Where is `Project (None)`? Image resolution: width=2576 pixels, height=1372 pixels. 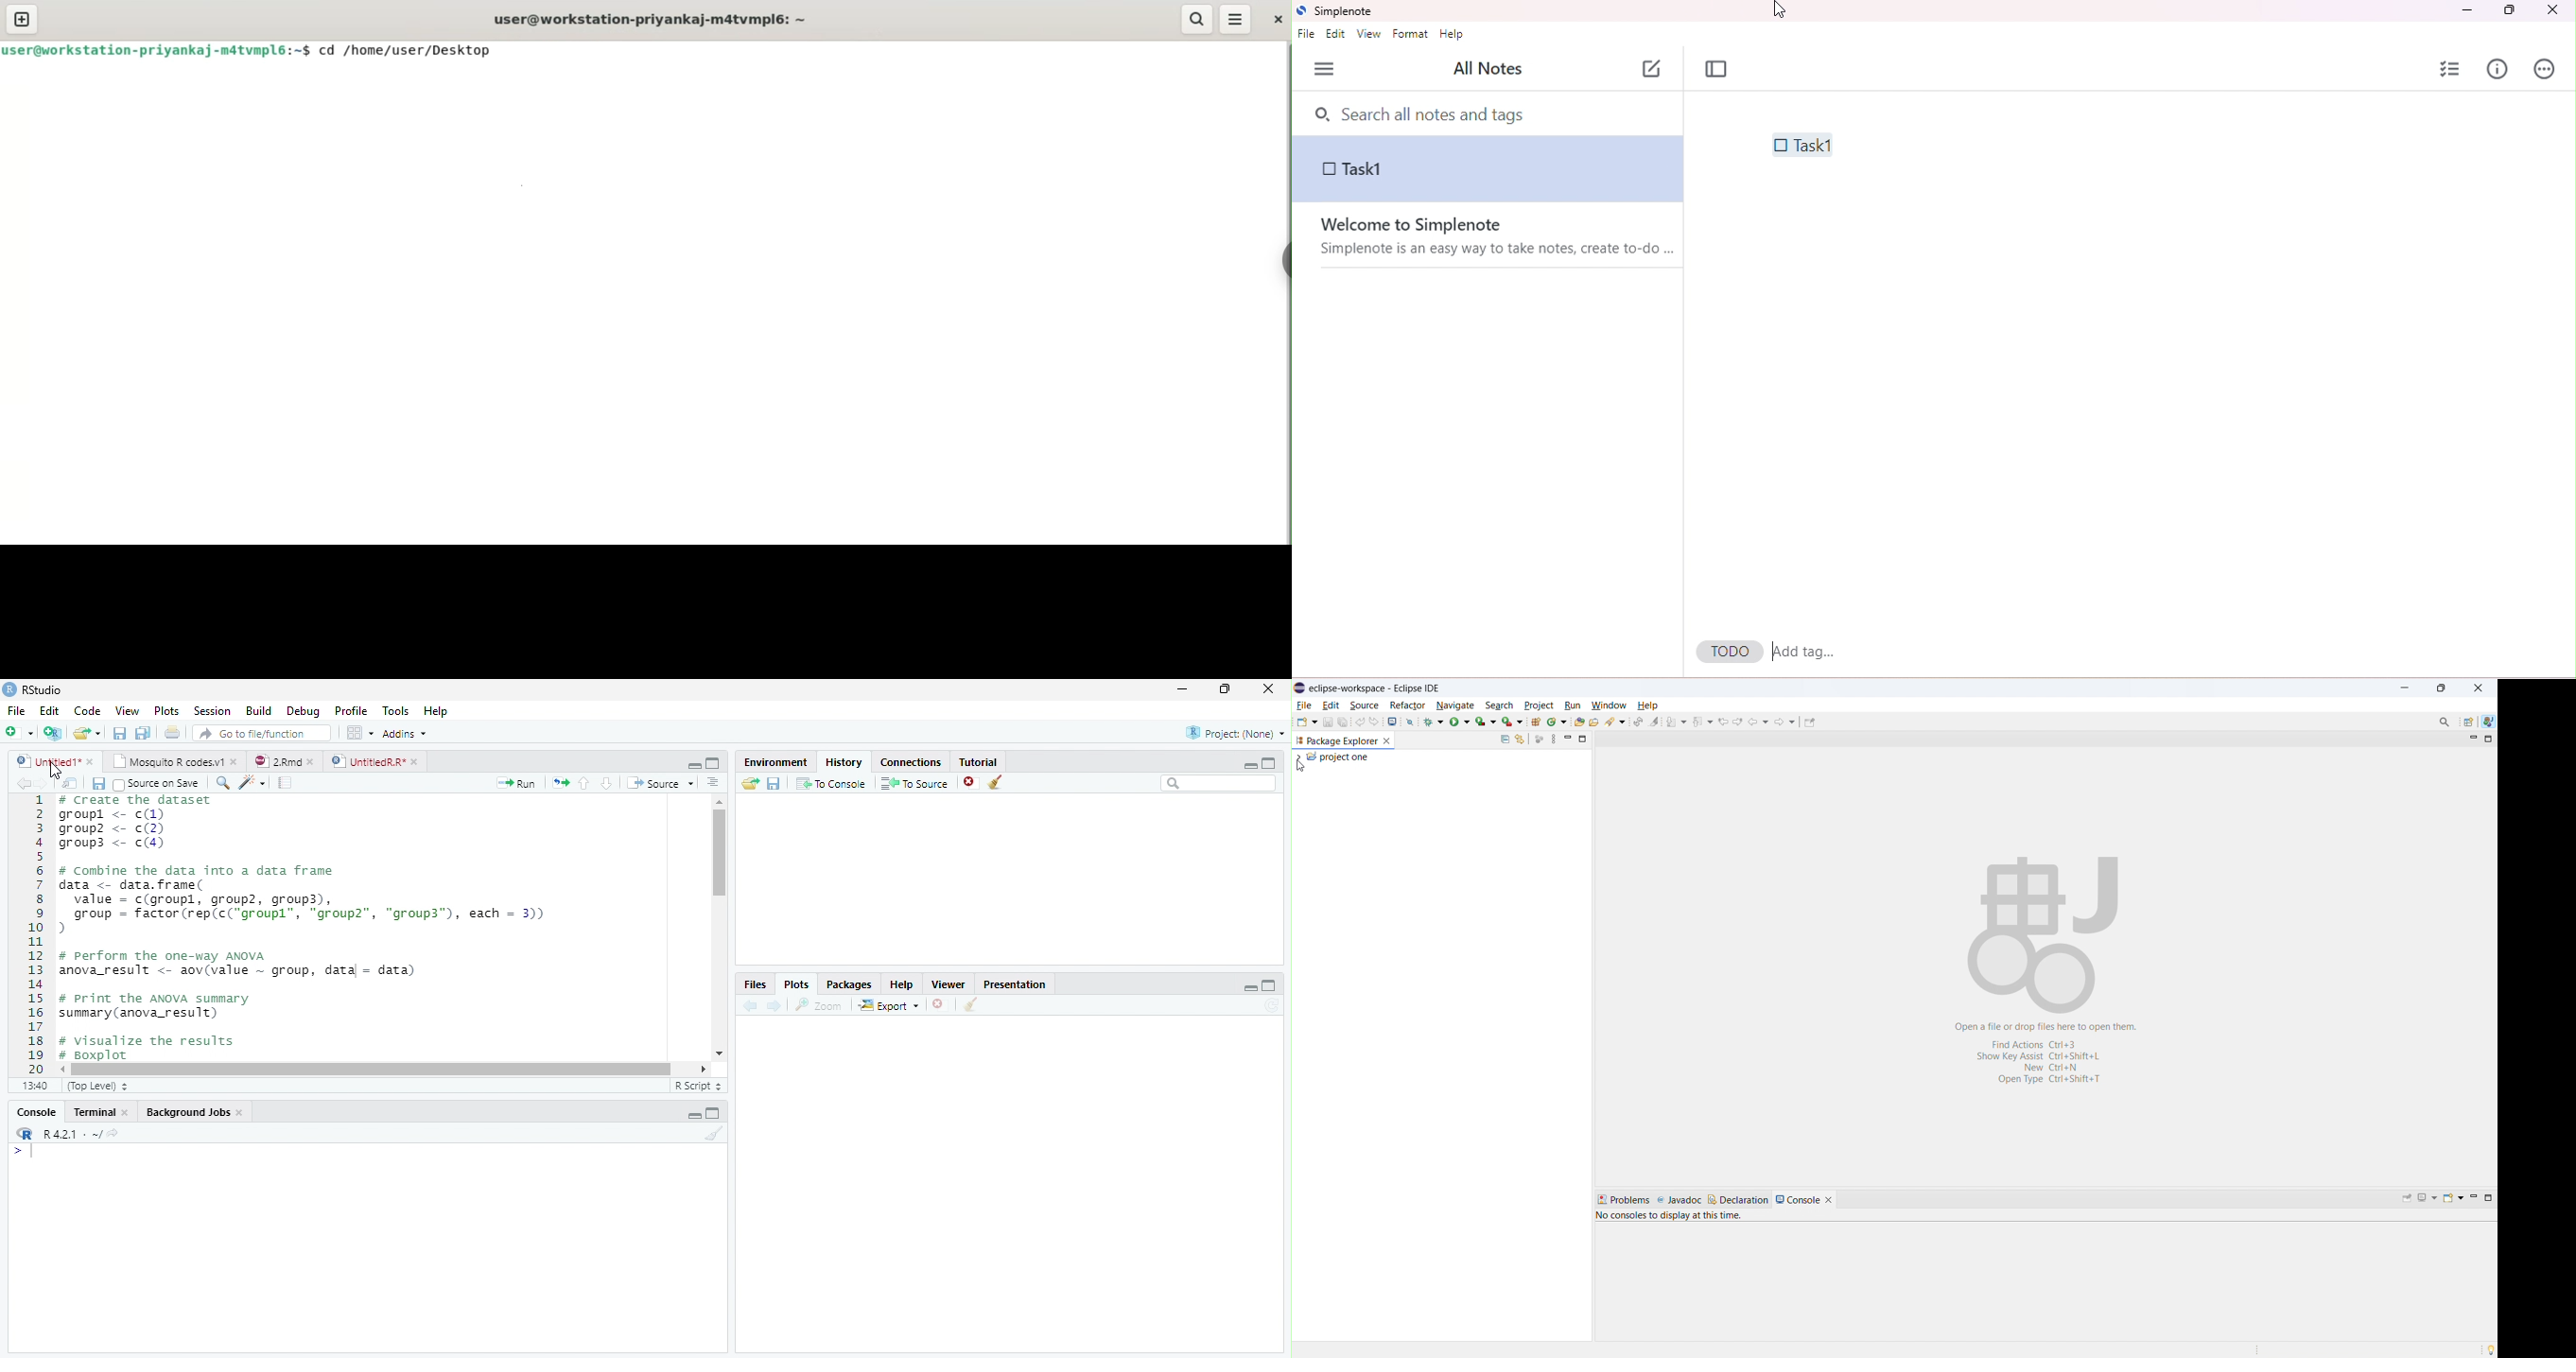 Project (None) is located at coordinates (1234, 733).